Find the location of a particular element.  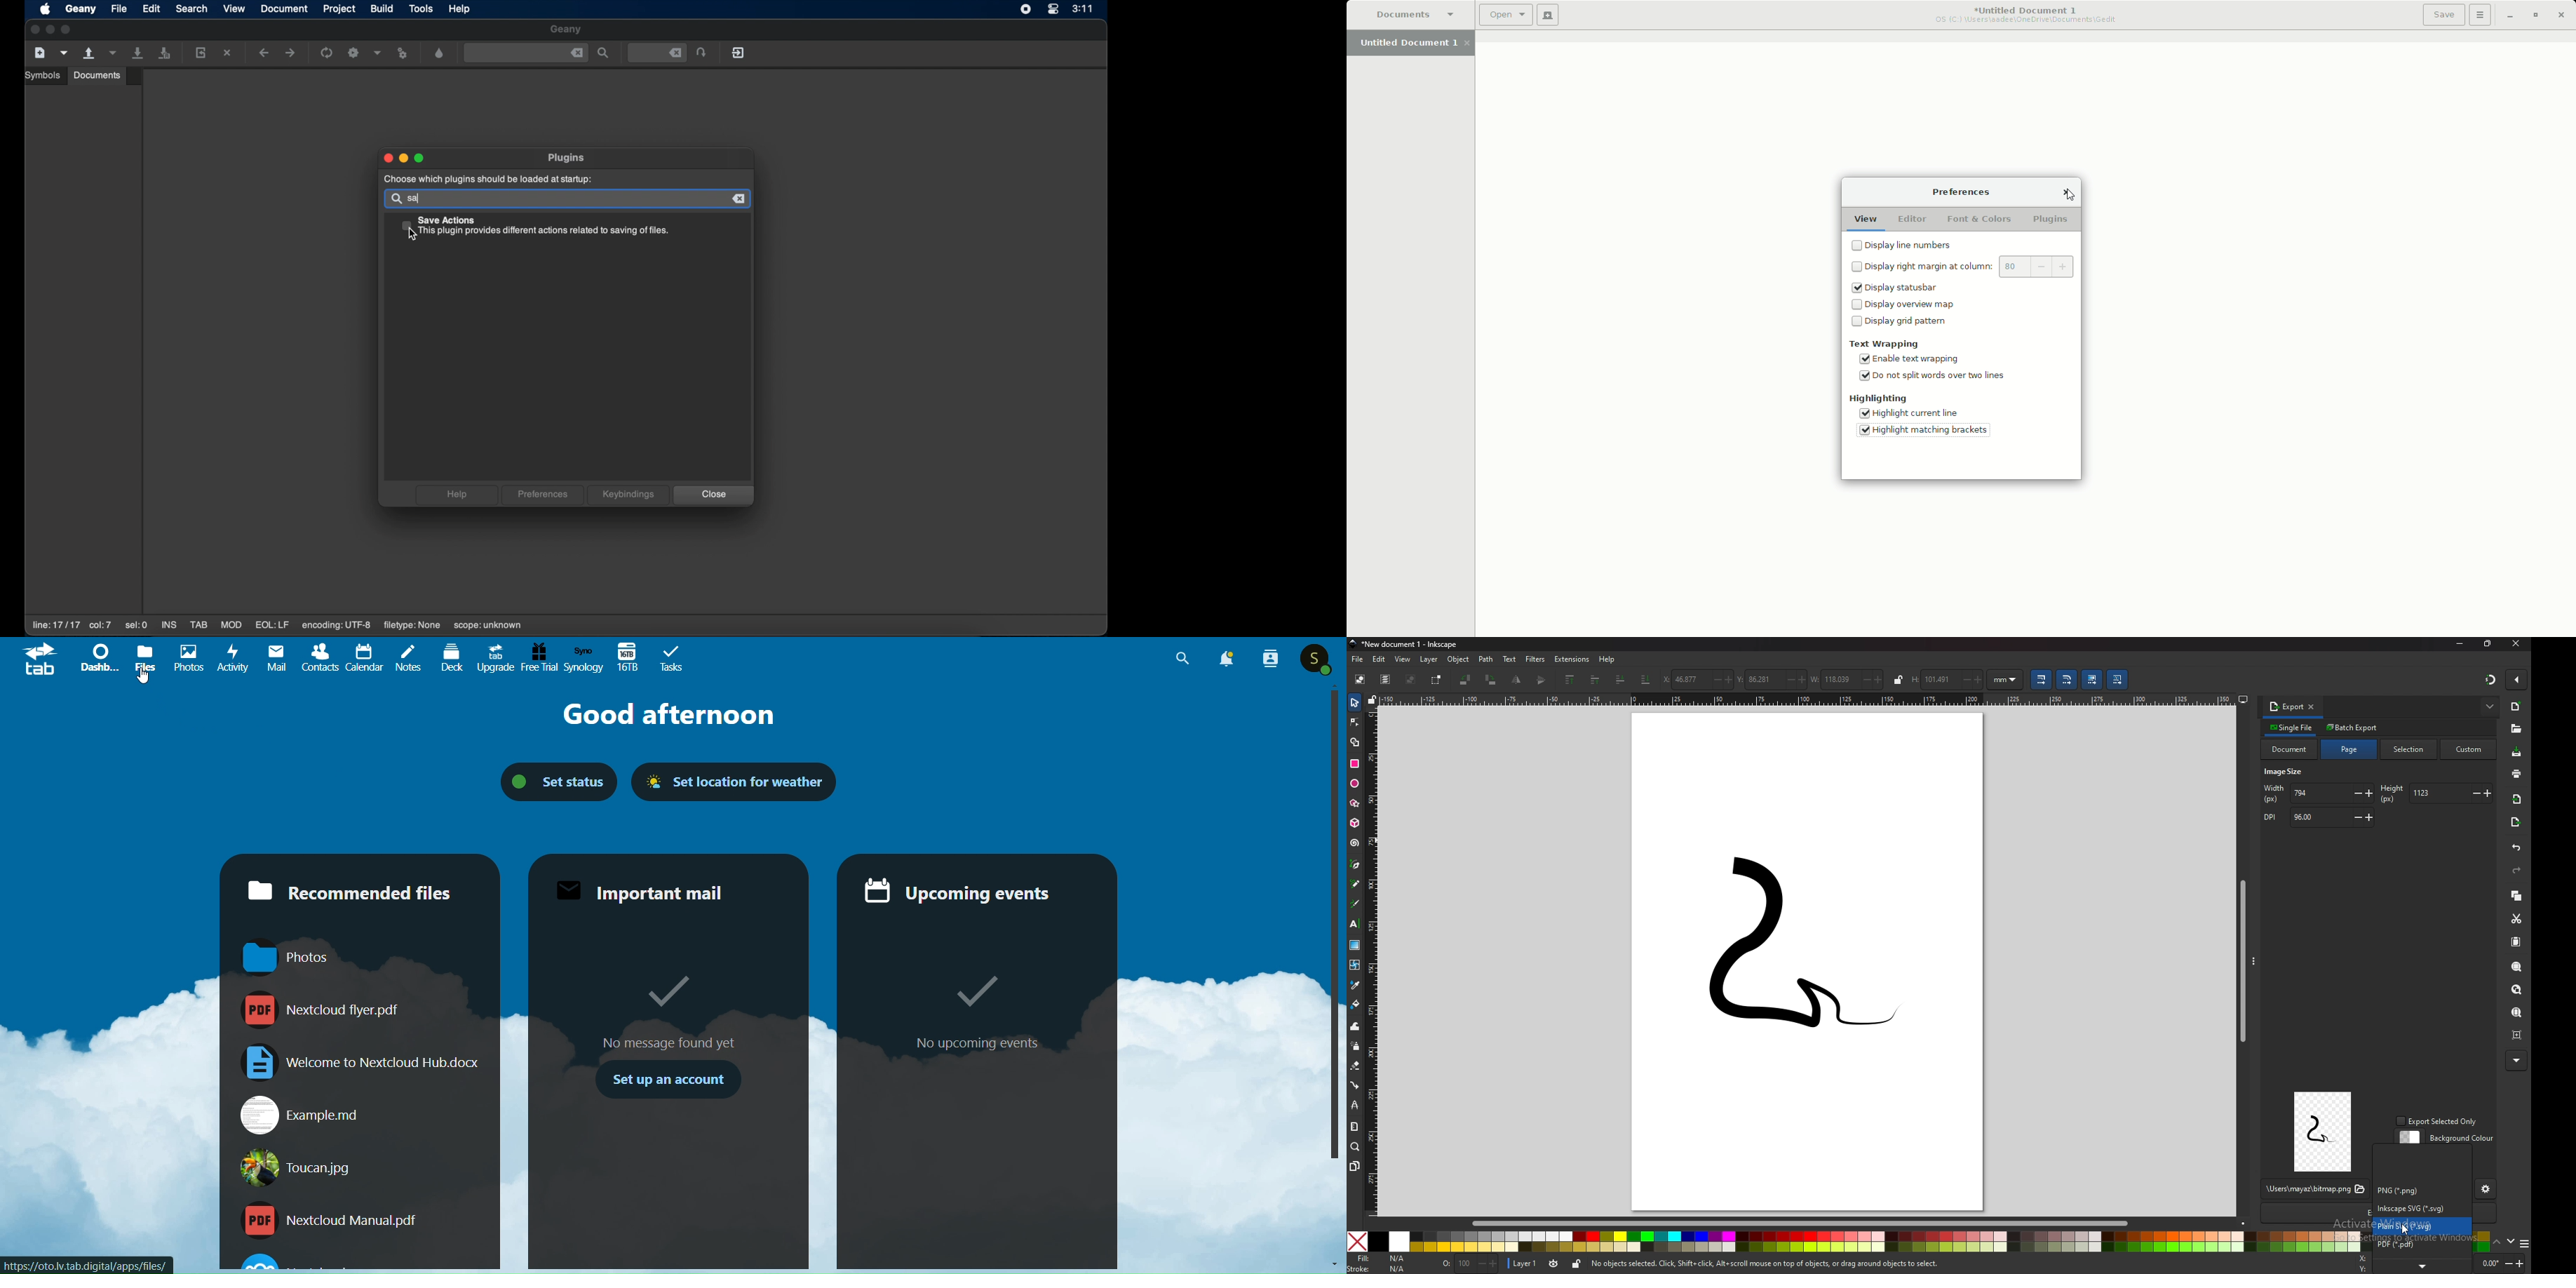

dashboard is located at coordinates (100, 659).